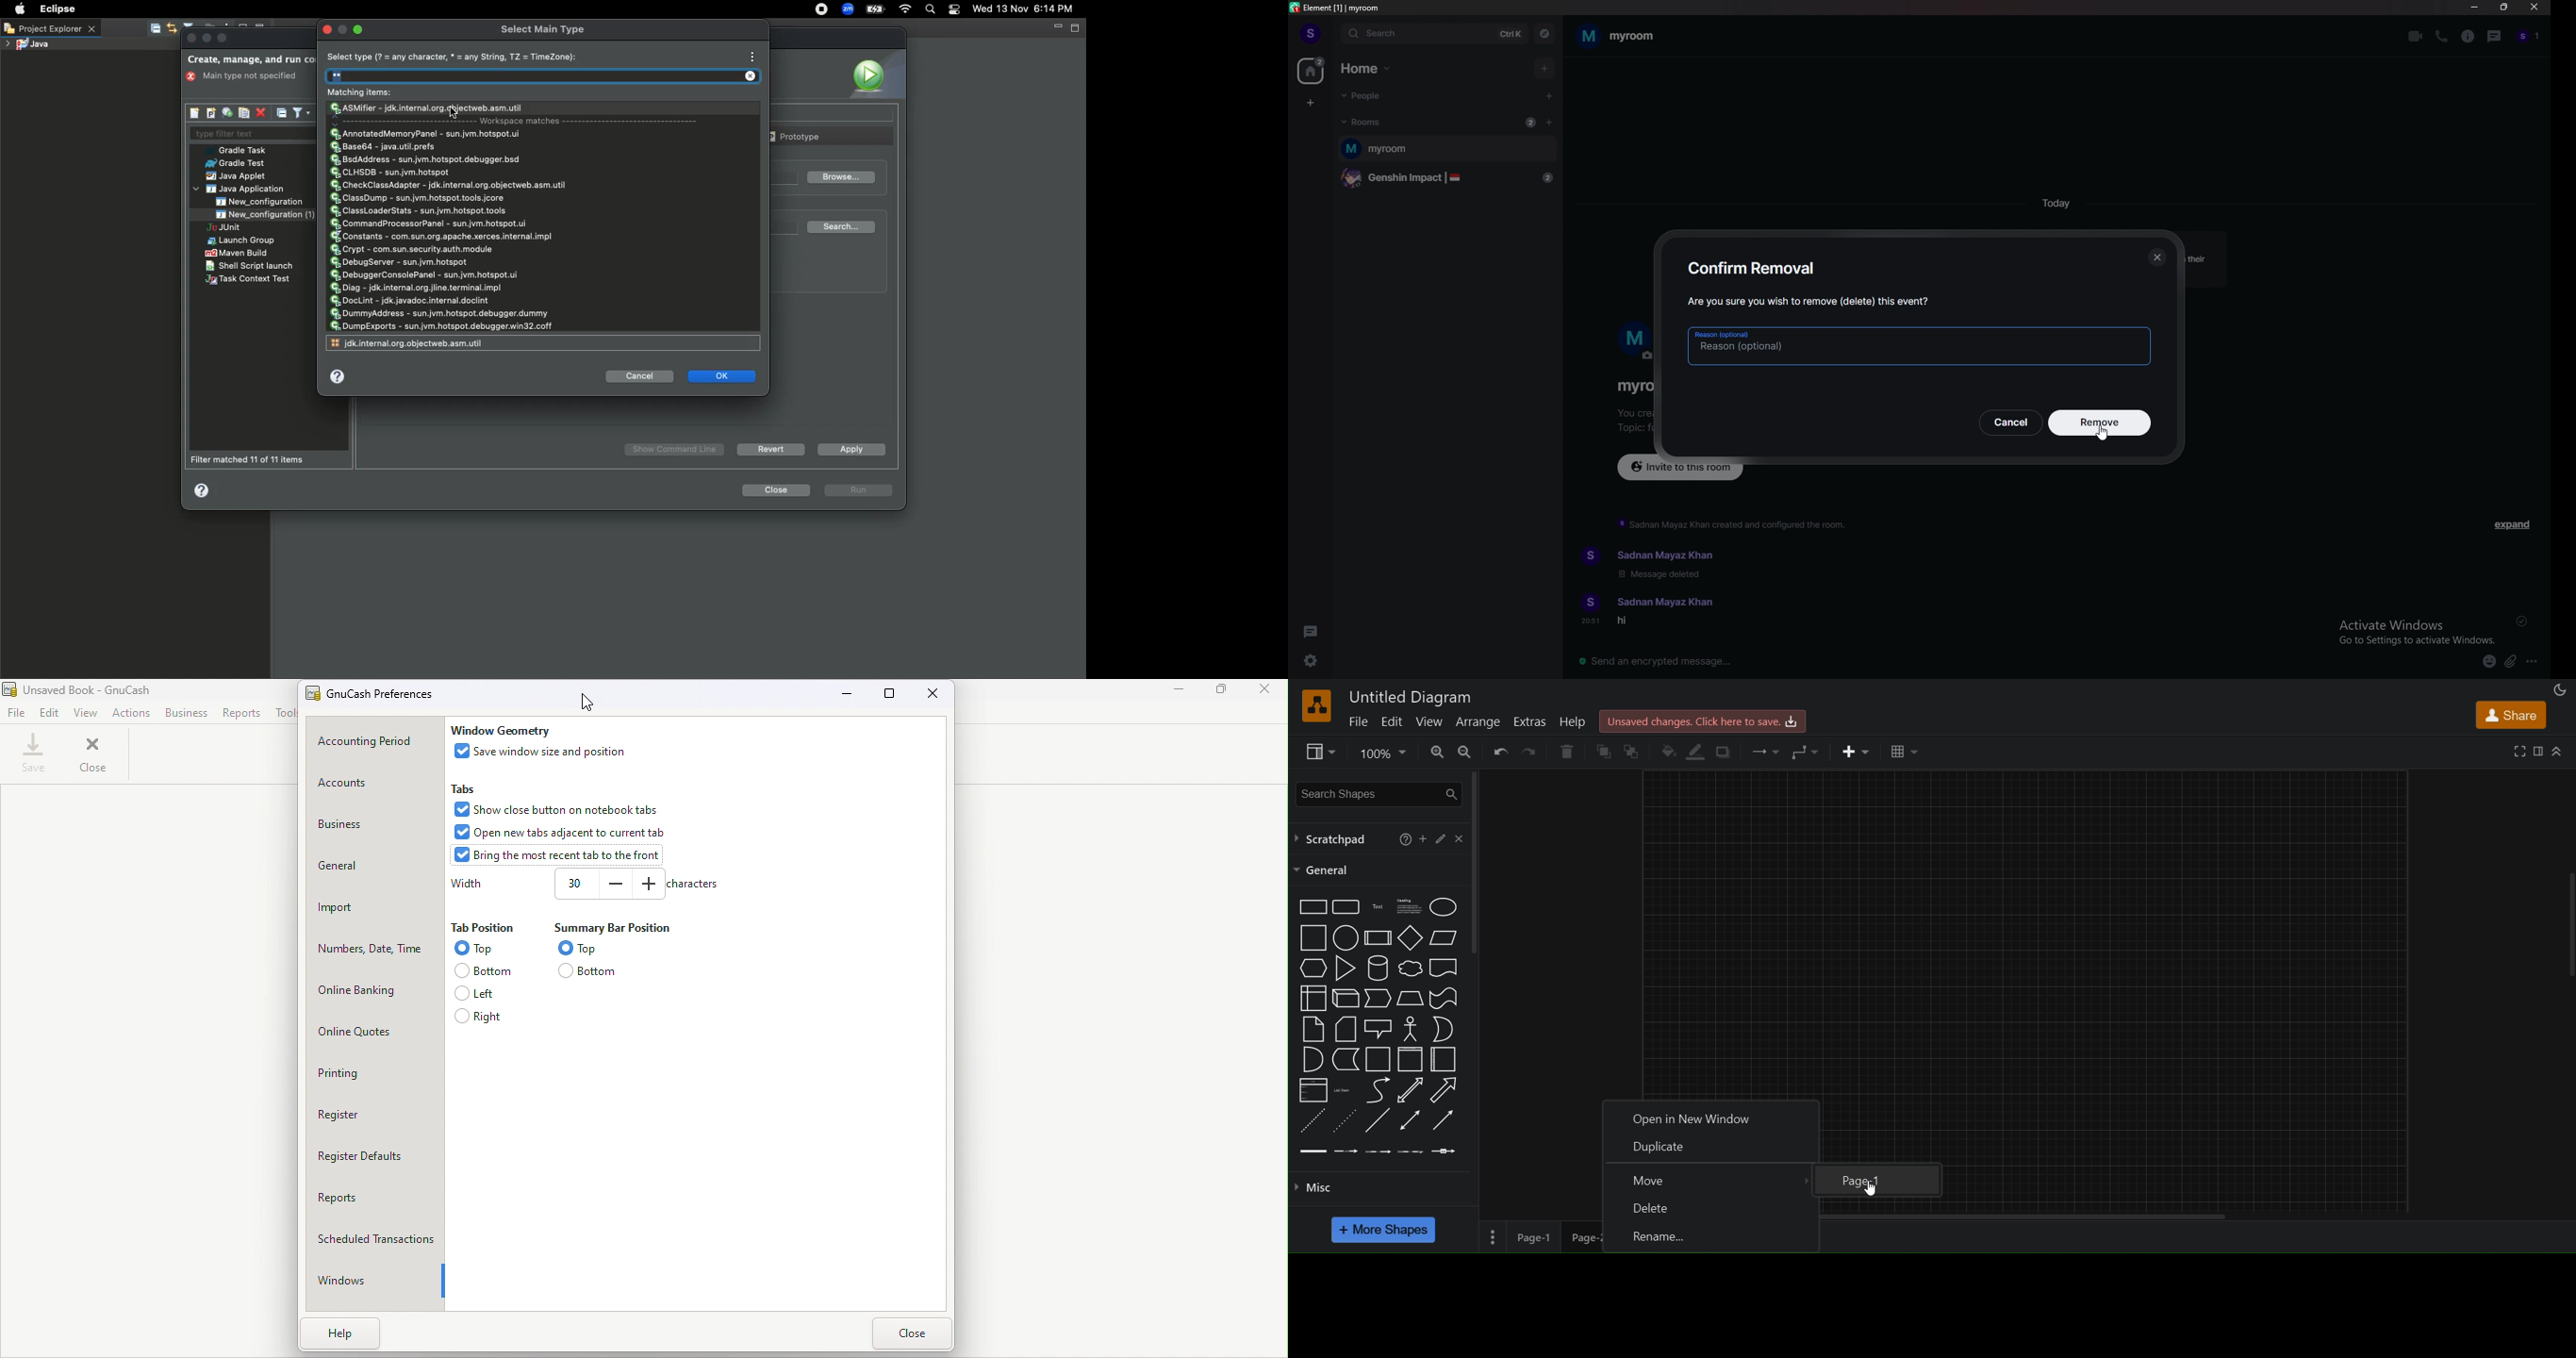 The height and width of the screenshot is (1372, 2576). I want to click on home, so click(1368, 68).